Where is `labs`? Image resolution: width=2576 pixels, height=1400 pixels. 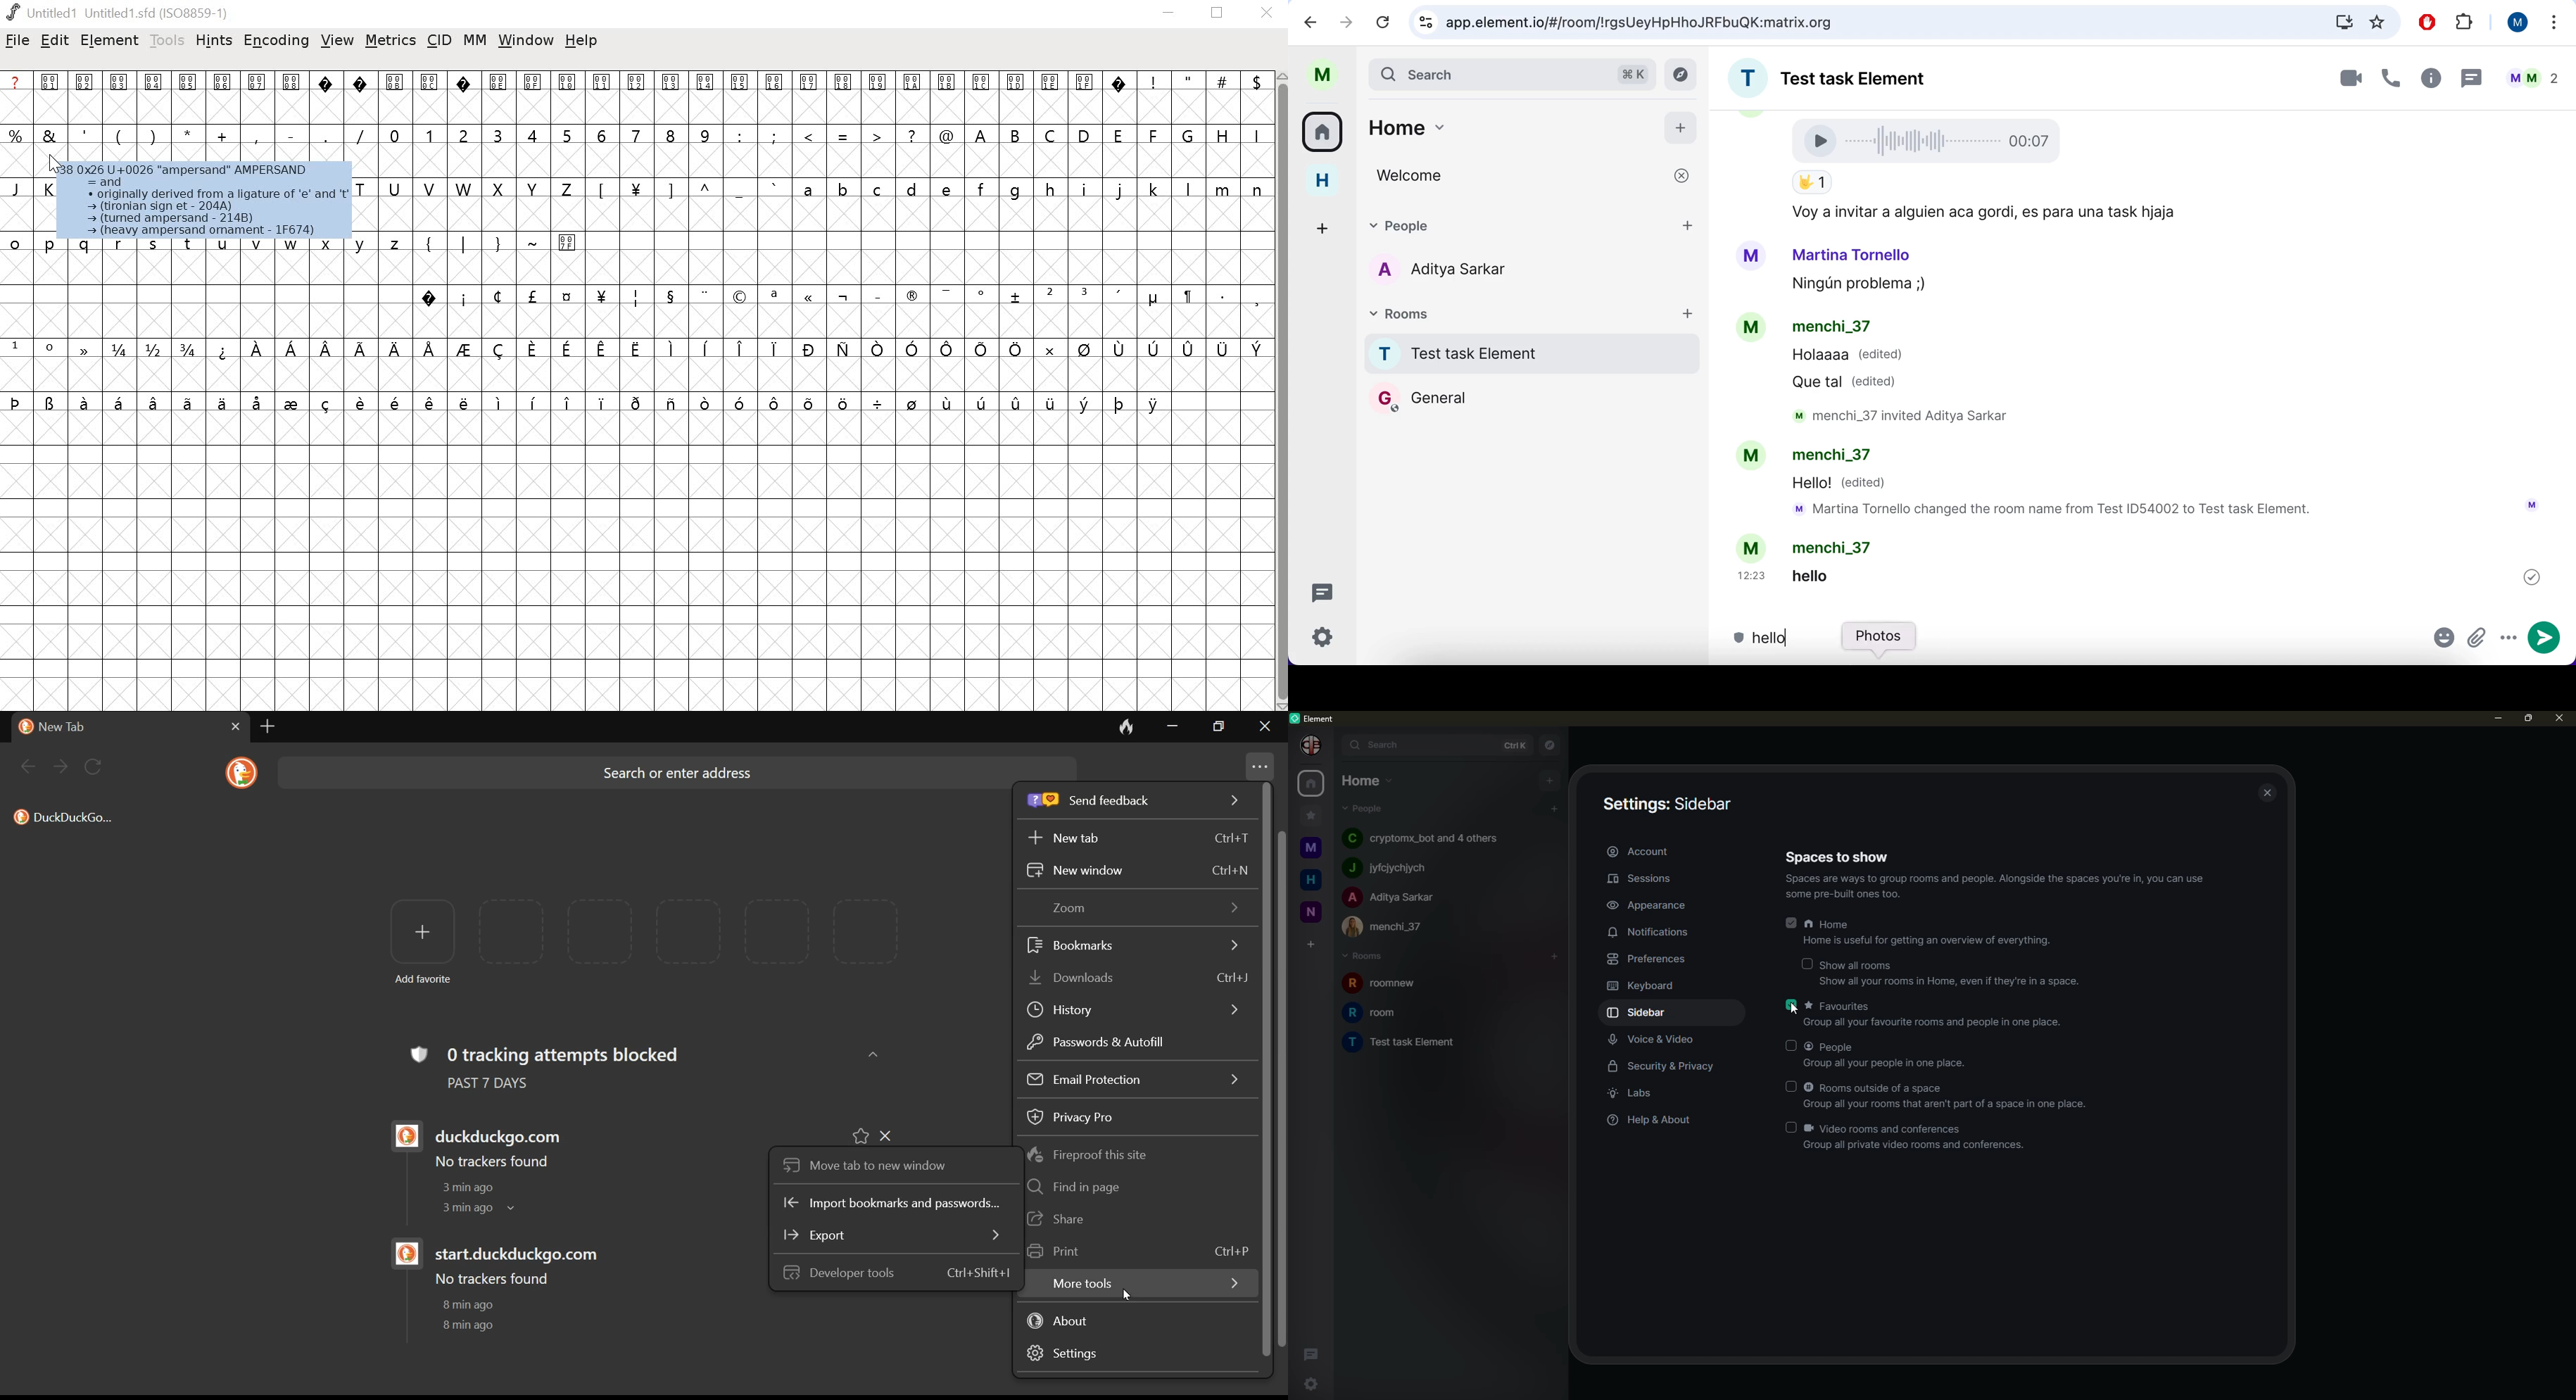
labs is located at coordinates (1634, 1095).